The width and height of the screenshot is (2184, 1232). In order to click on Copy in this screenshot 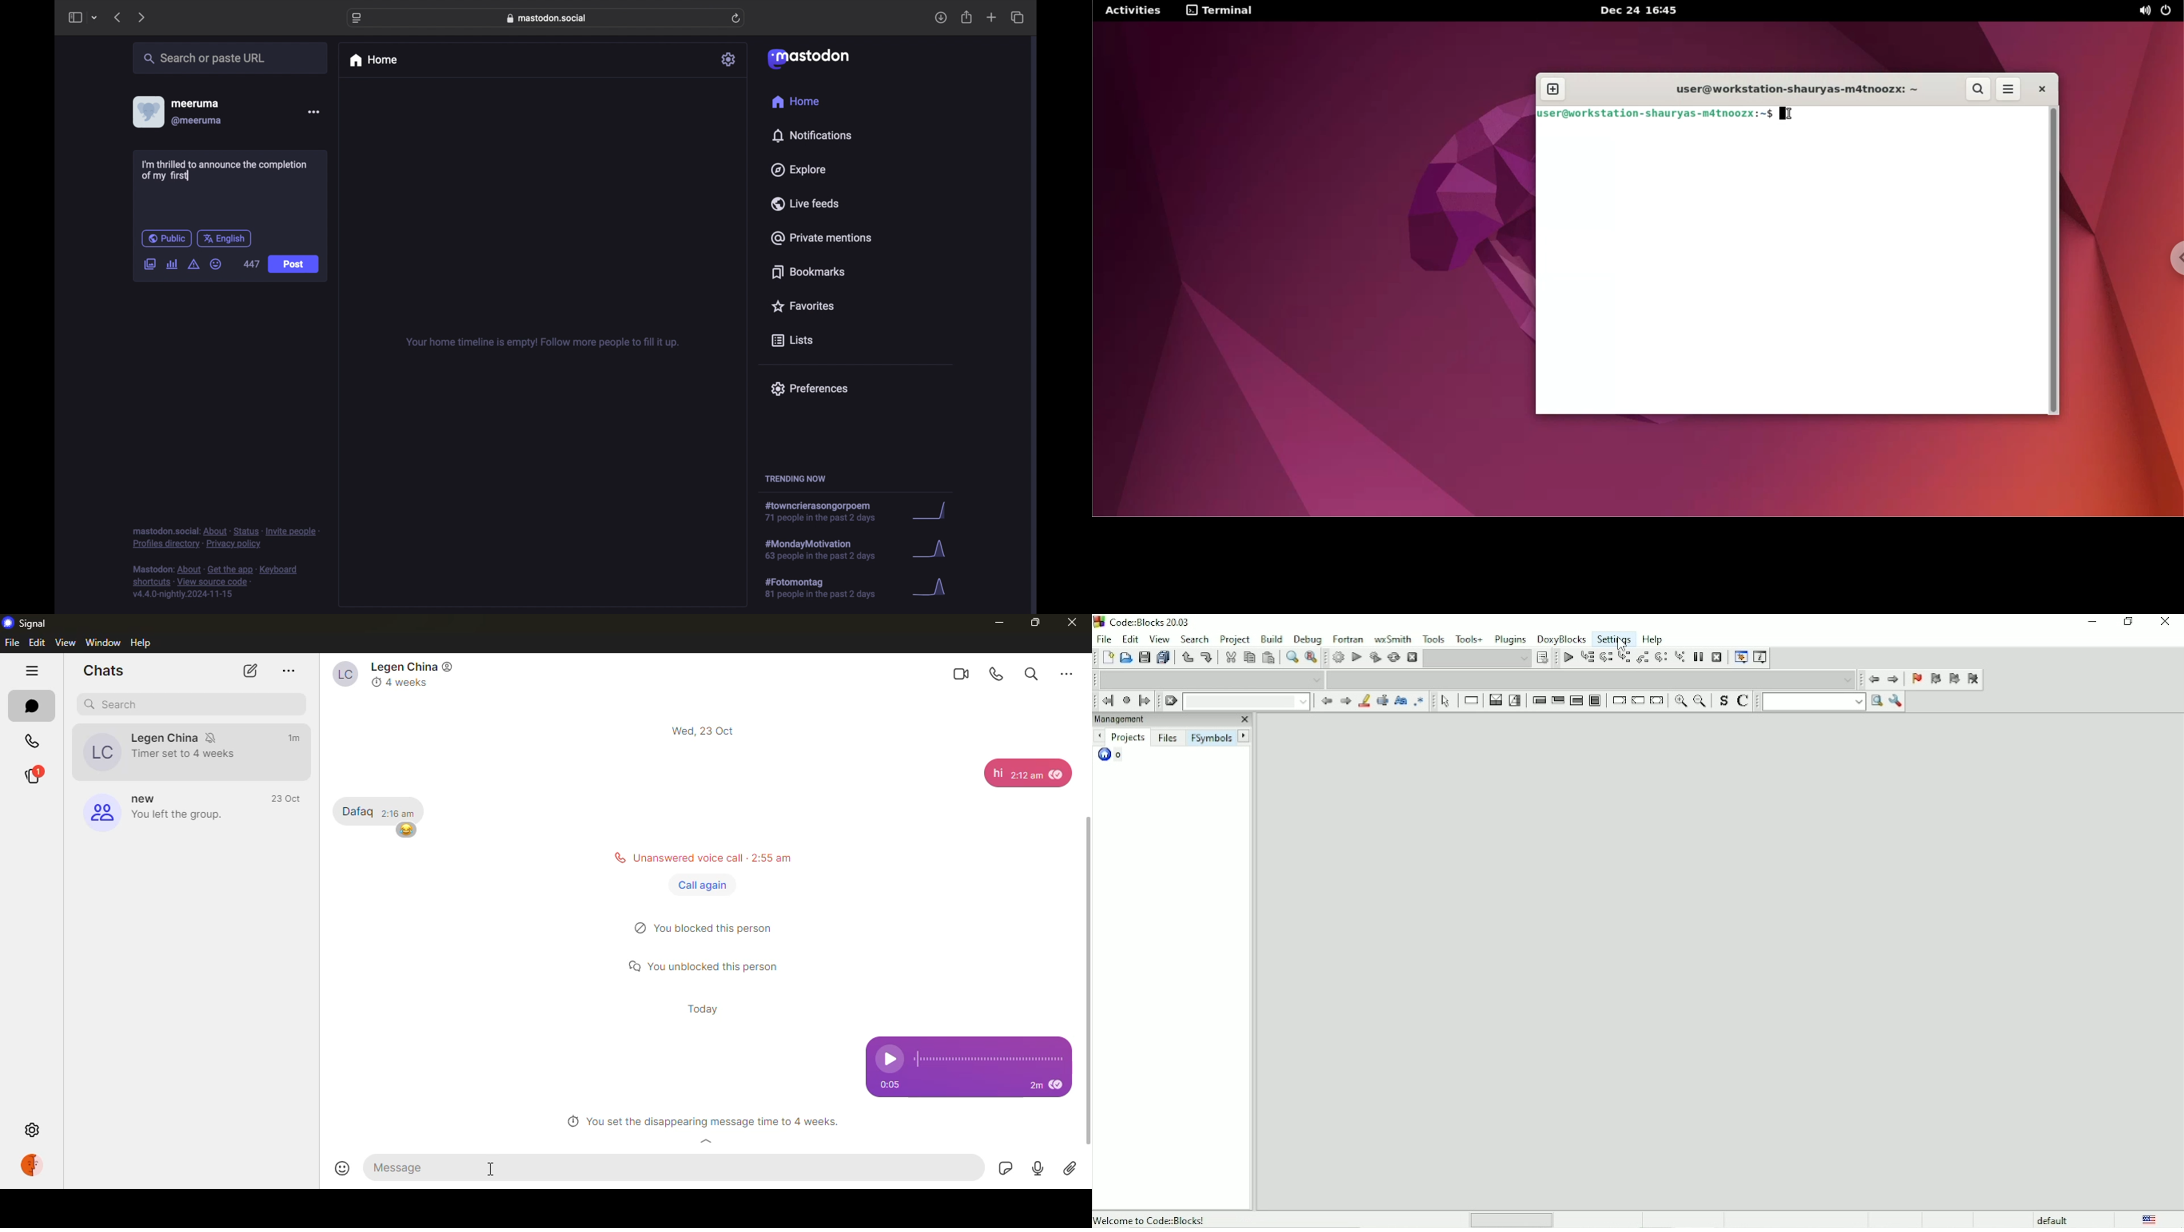, I will do `click(1249, 658)`.